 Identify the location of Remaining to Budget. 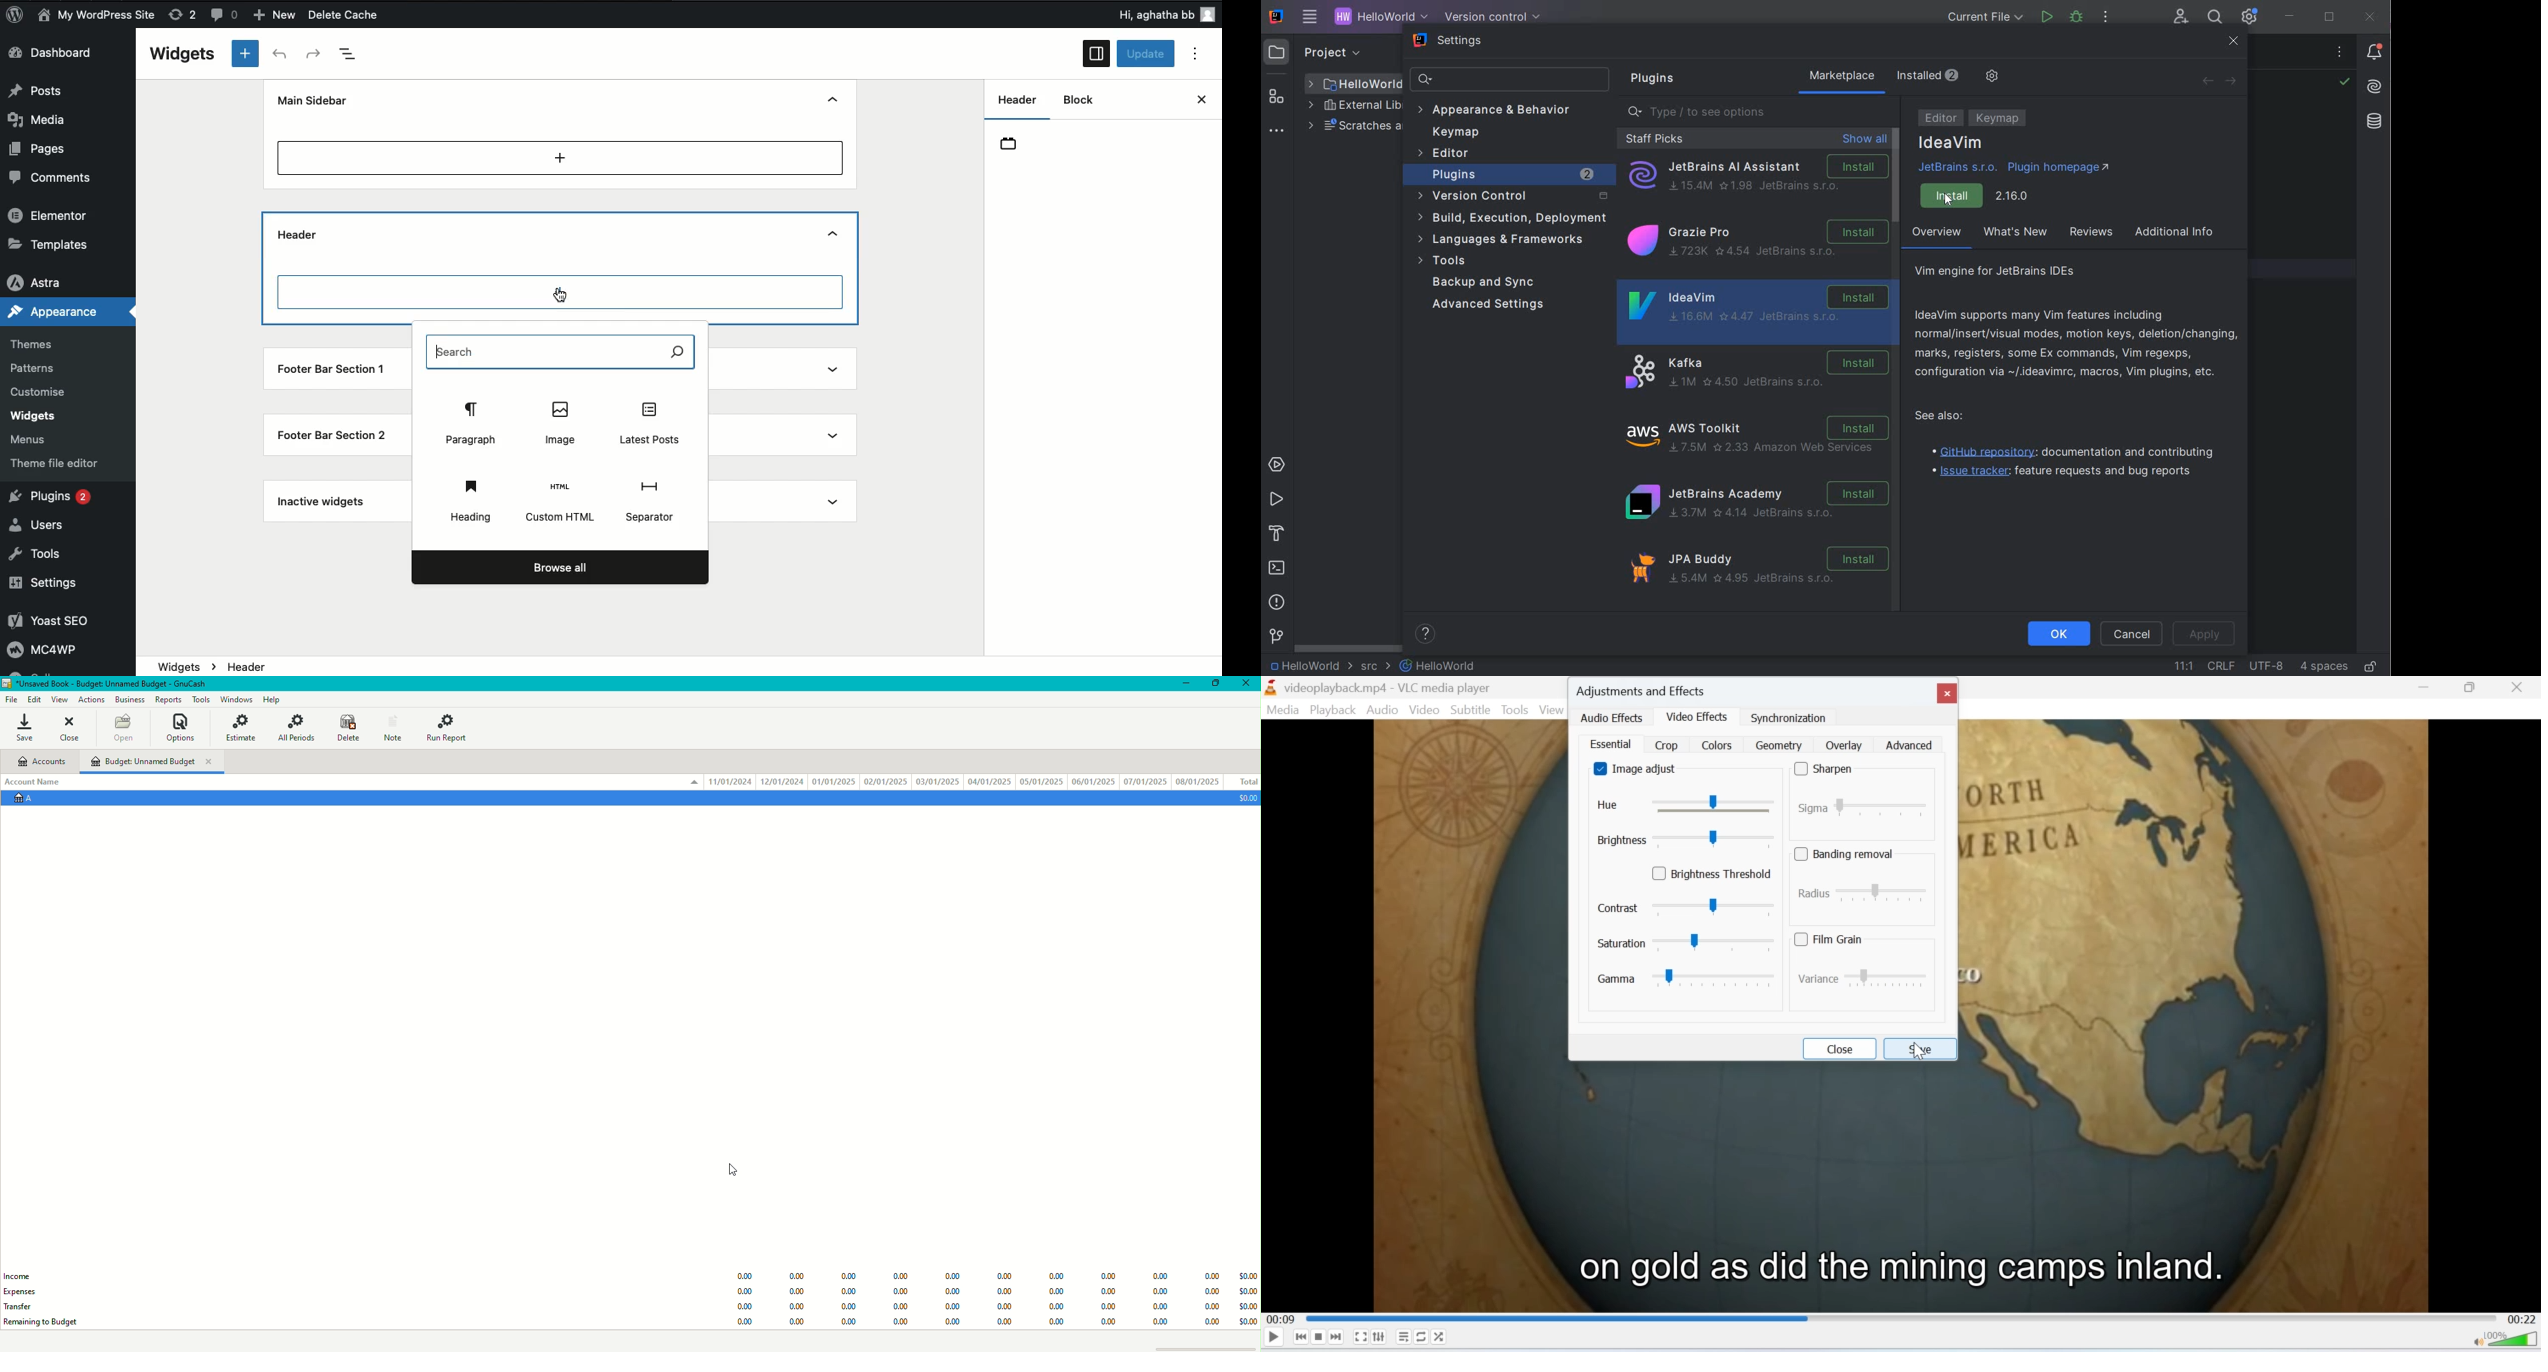
(43, 1322).